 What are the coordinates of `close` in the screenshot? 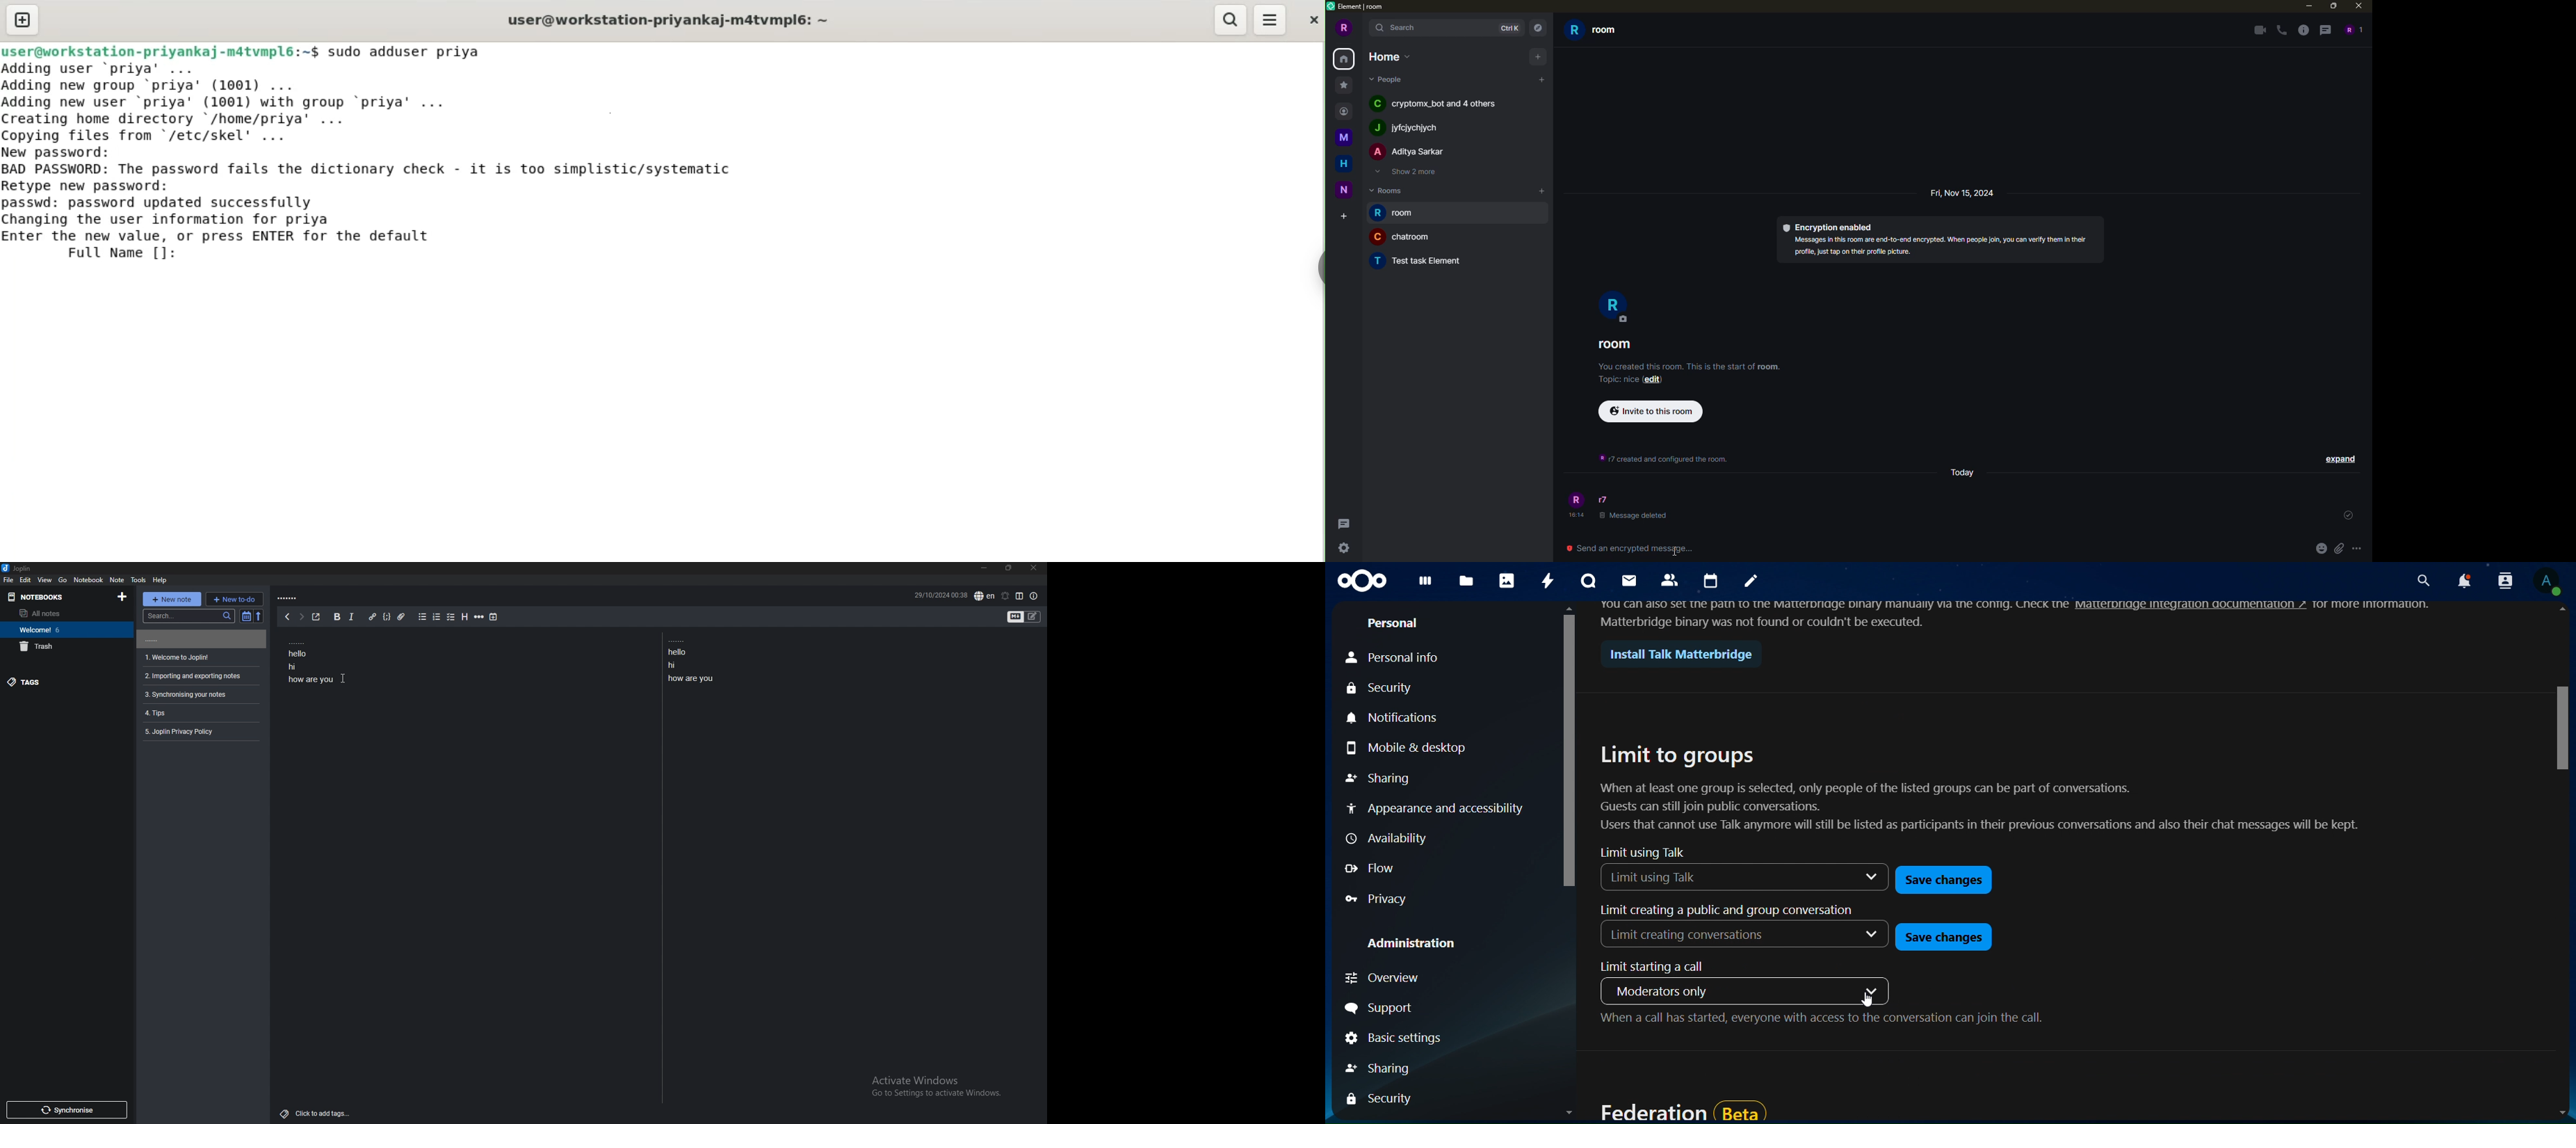 It's located at (1034, 567).